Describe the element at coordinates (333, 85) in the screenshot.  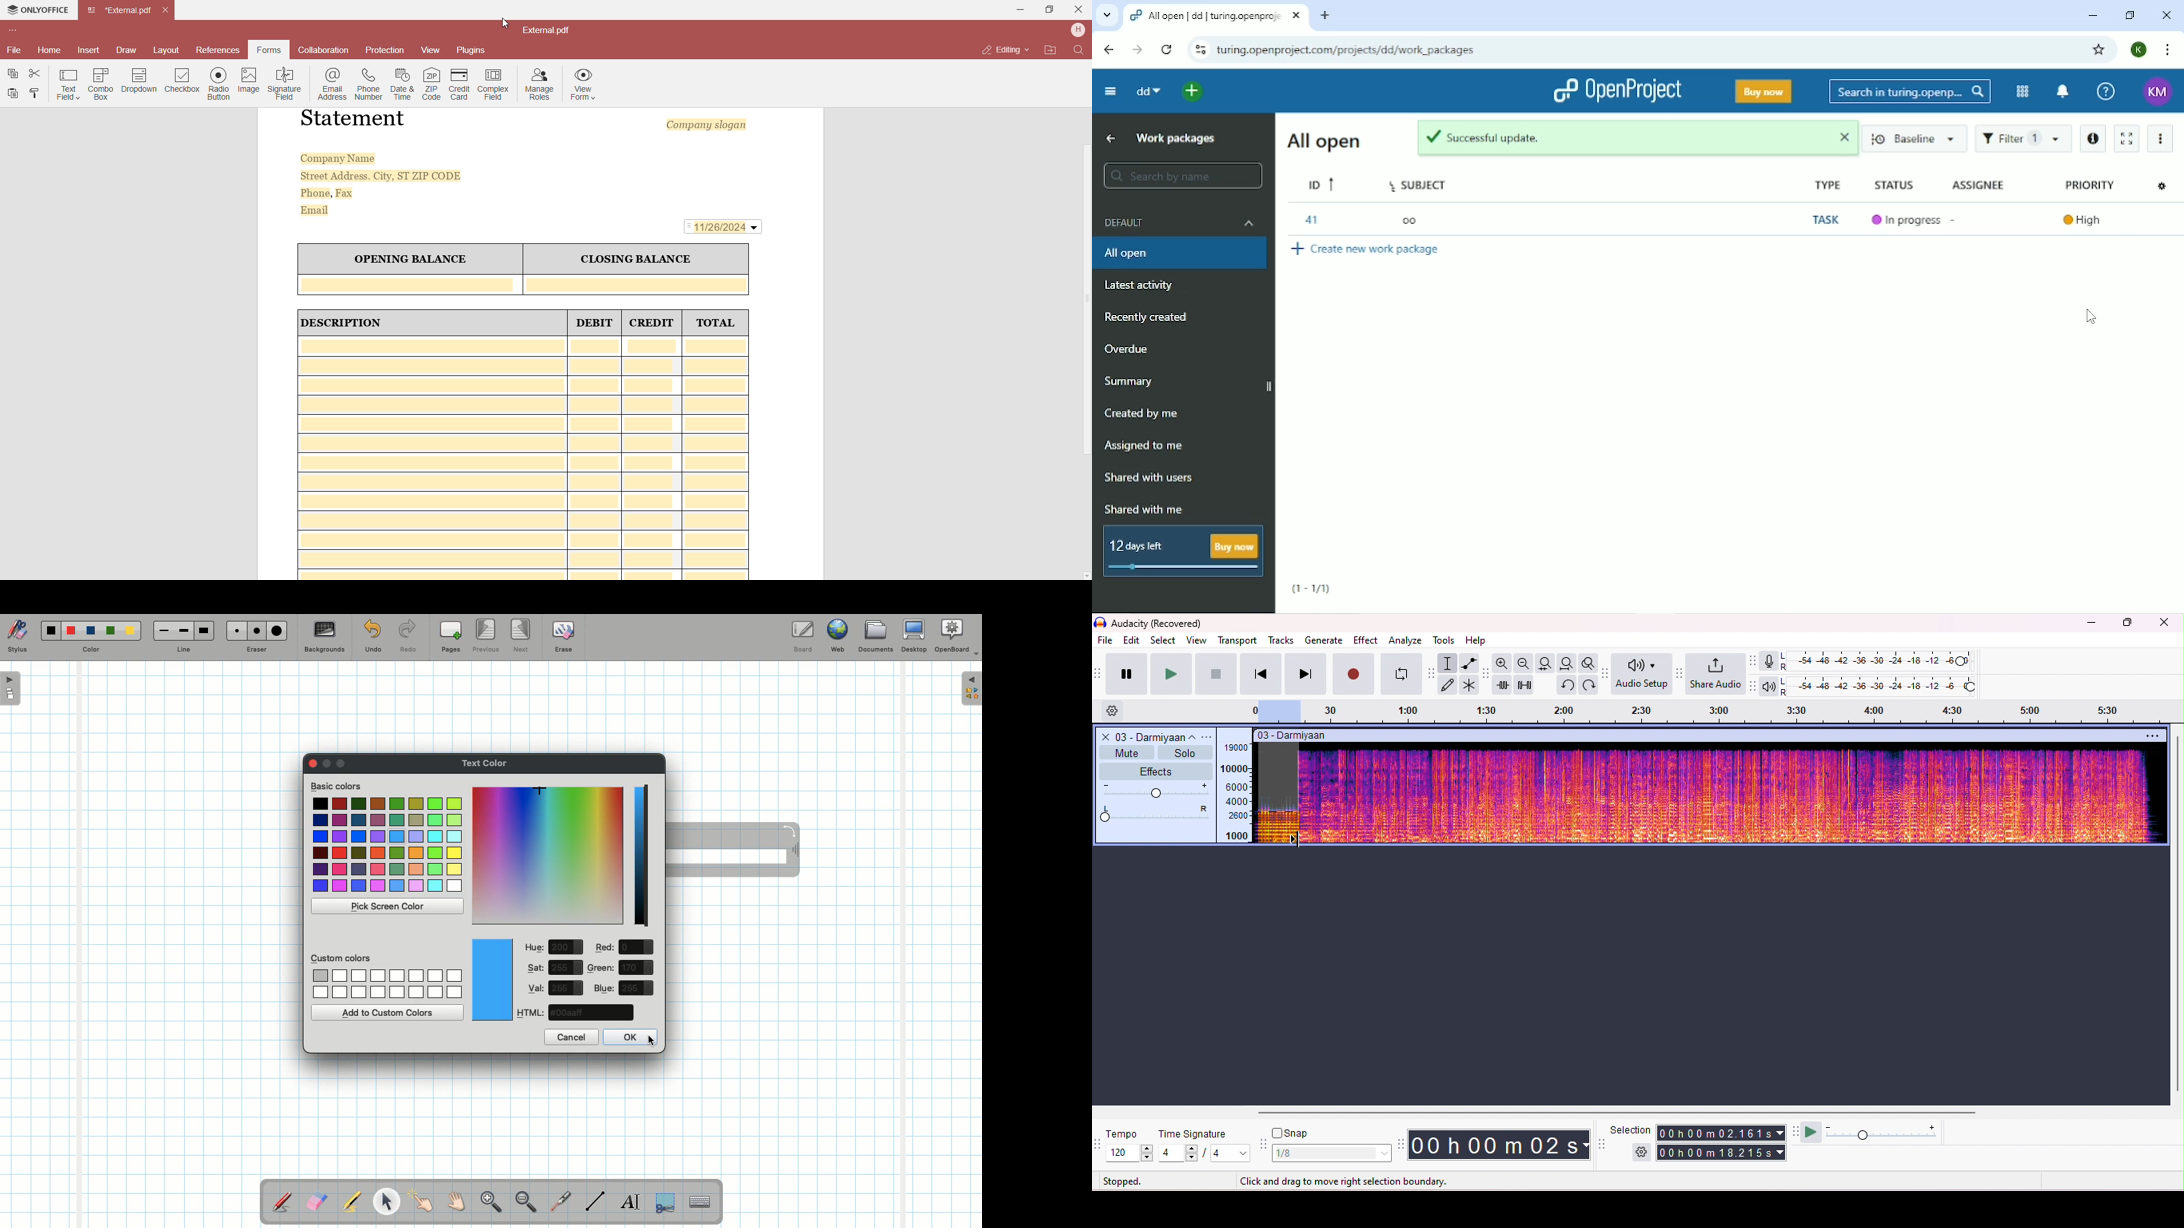
I see `Email Address` at that location.